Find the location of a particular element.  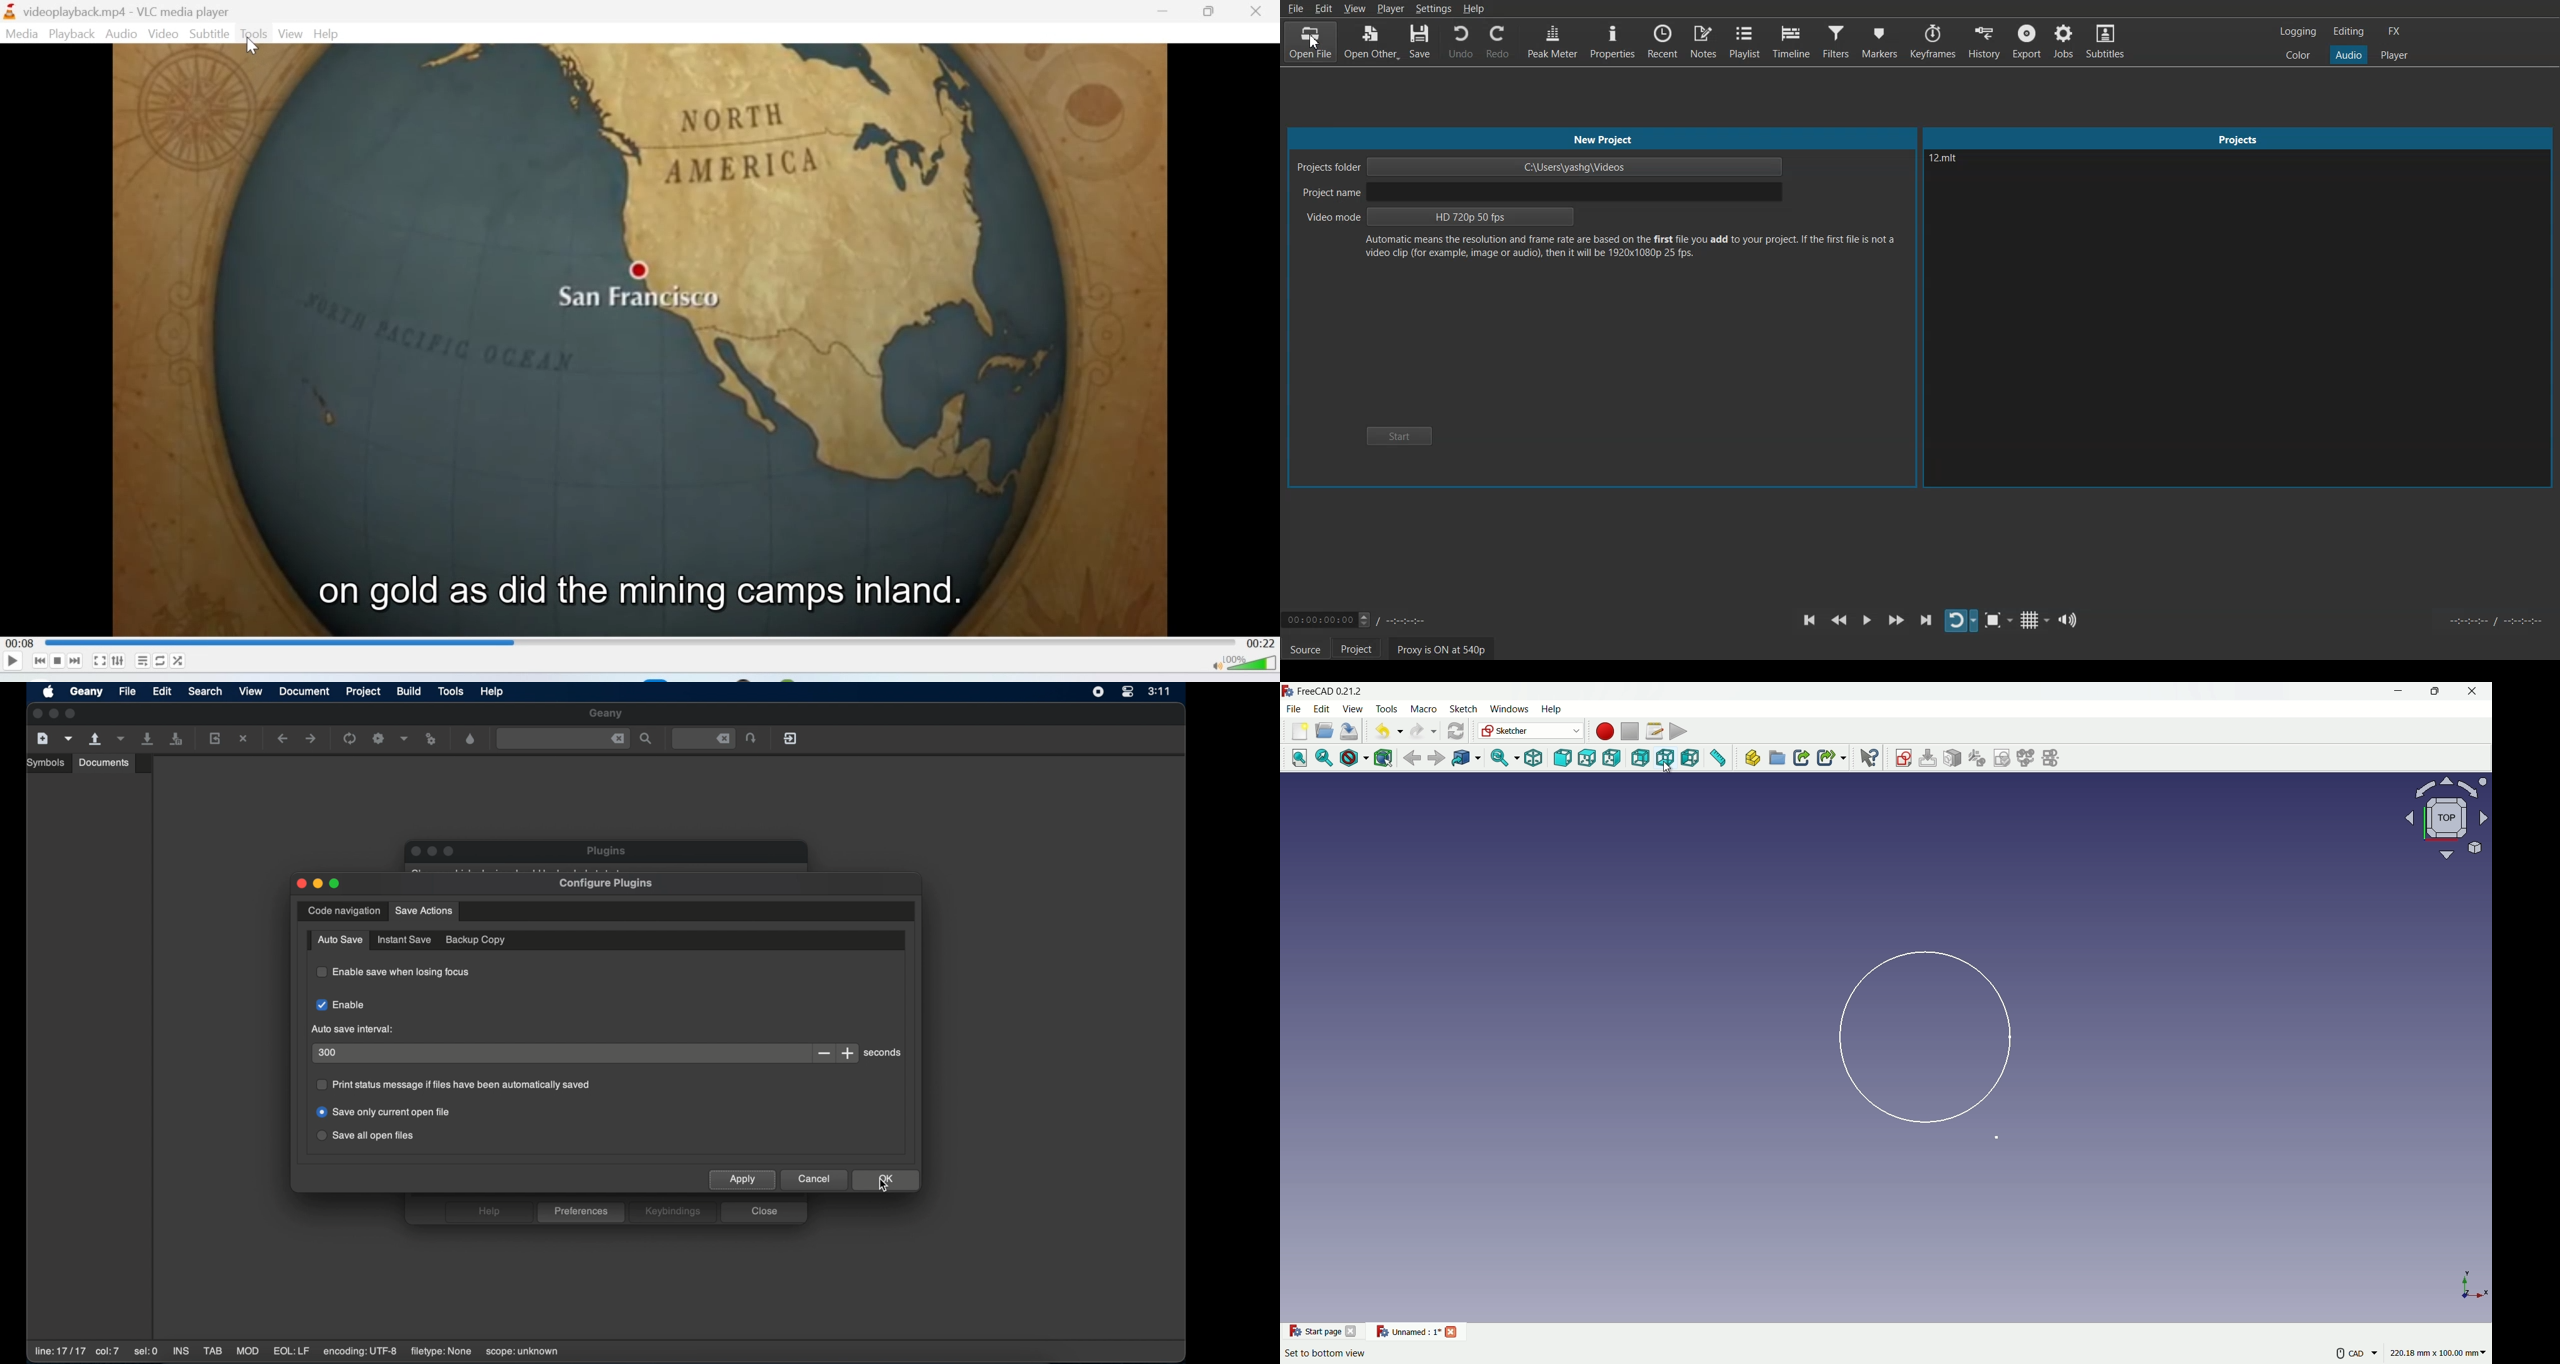

close is located at coordinates (2474, 693).